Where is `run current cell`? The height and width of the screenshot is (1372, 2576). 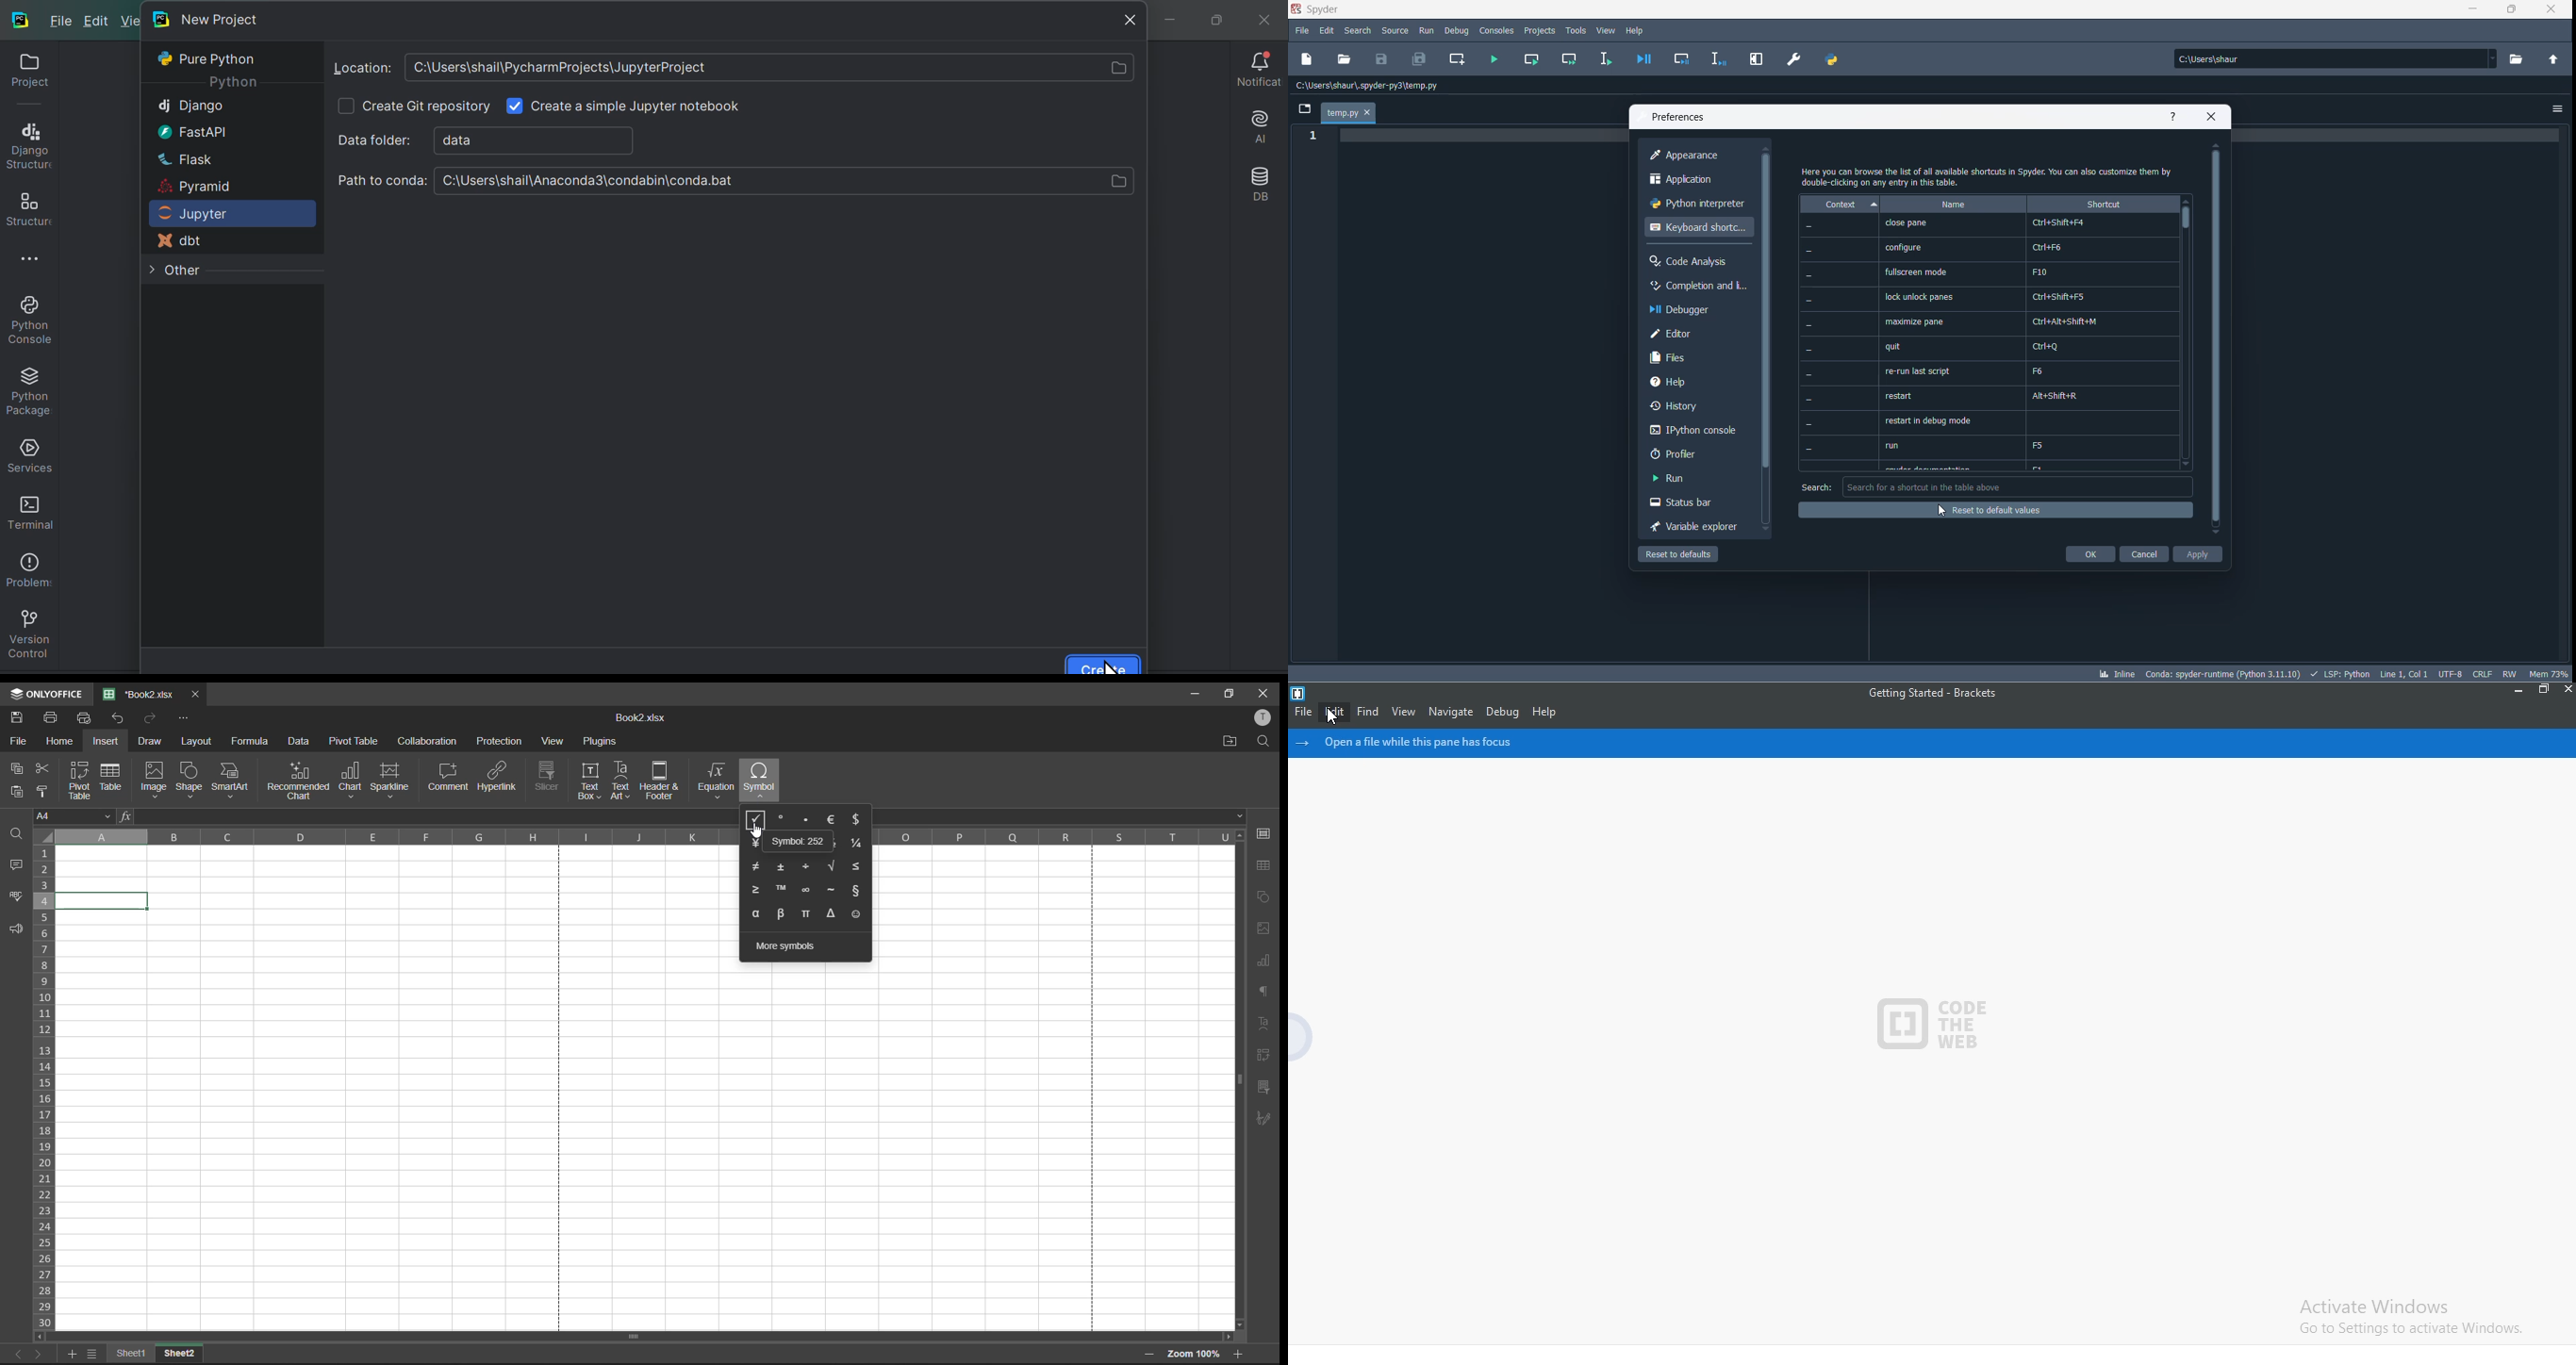
run current cell is located at coordinates (1570, 59).